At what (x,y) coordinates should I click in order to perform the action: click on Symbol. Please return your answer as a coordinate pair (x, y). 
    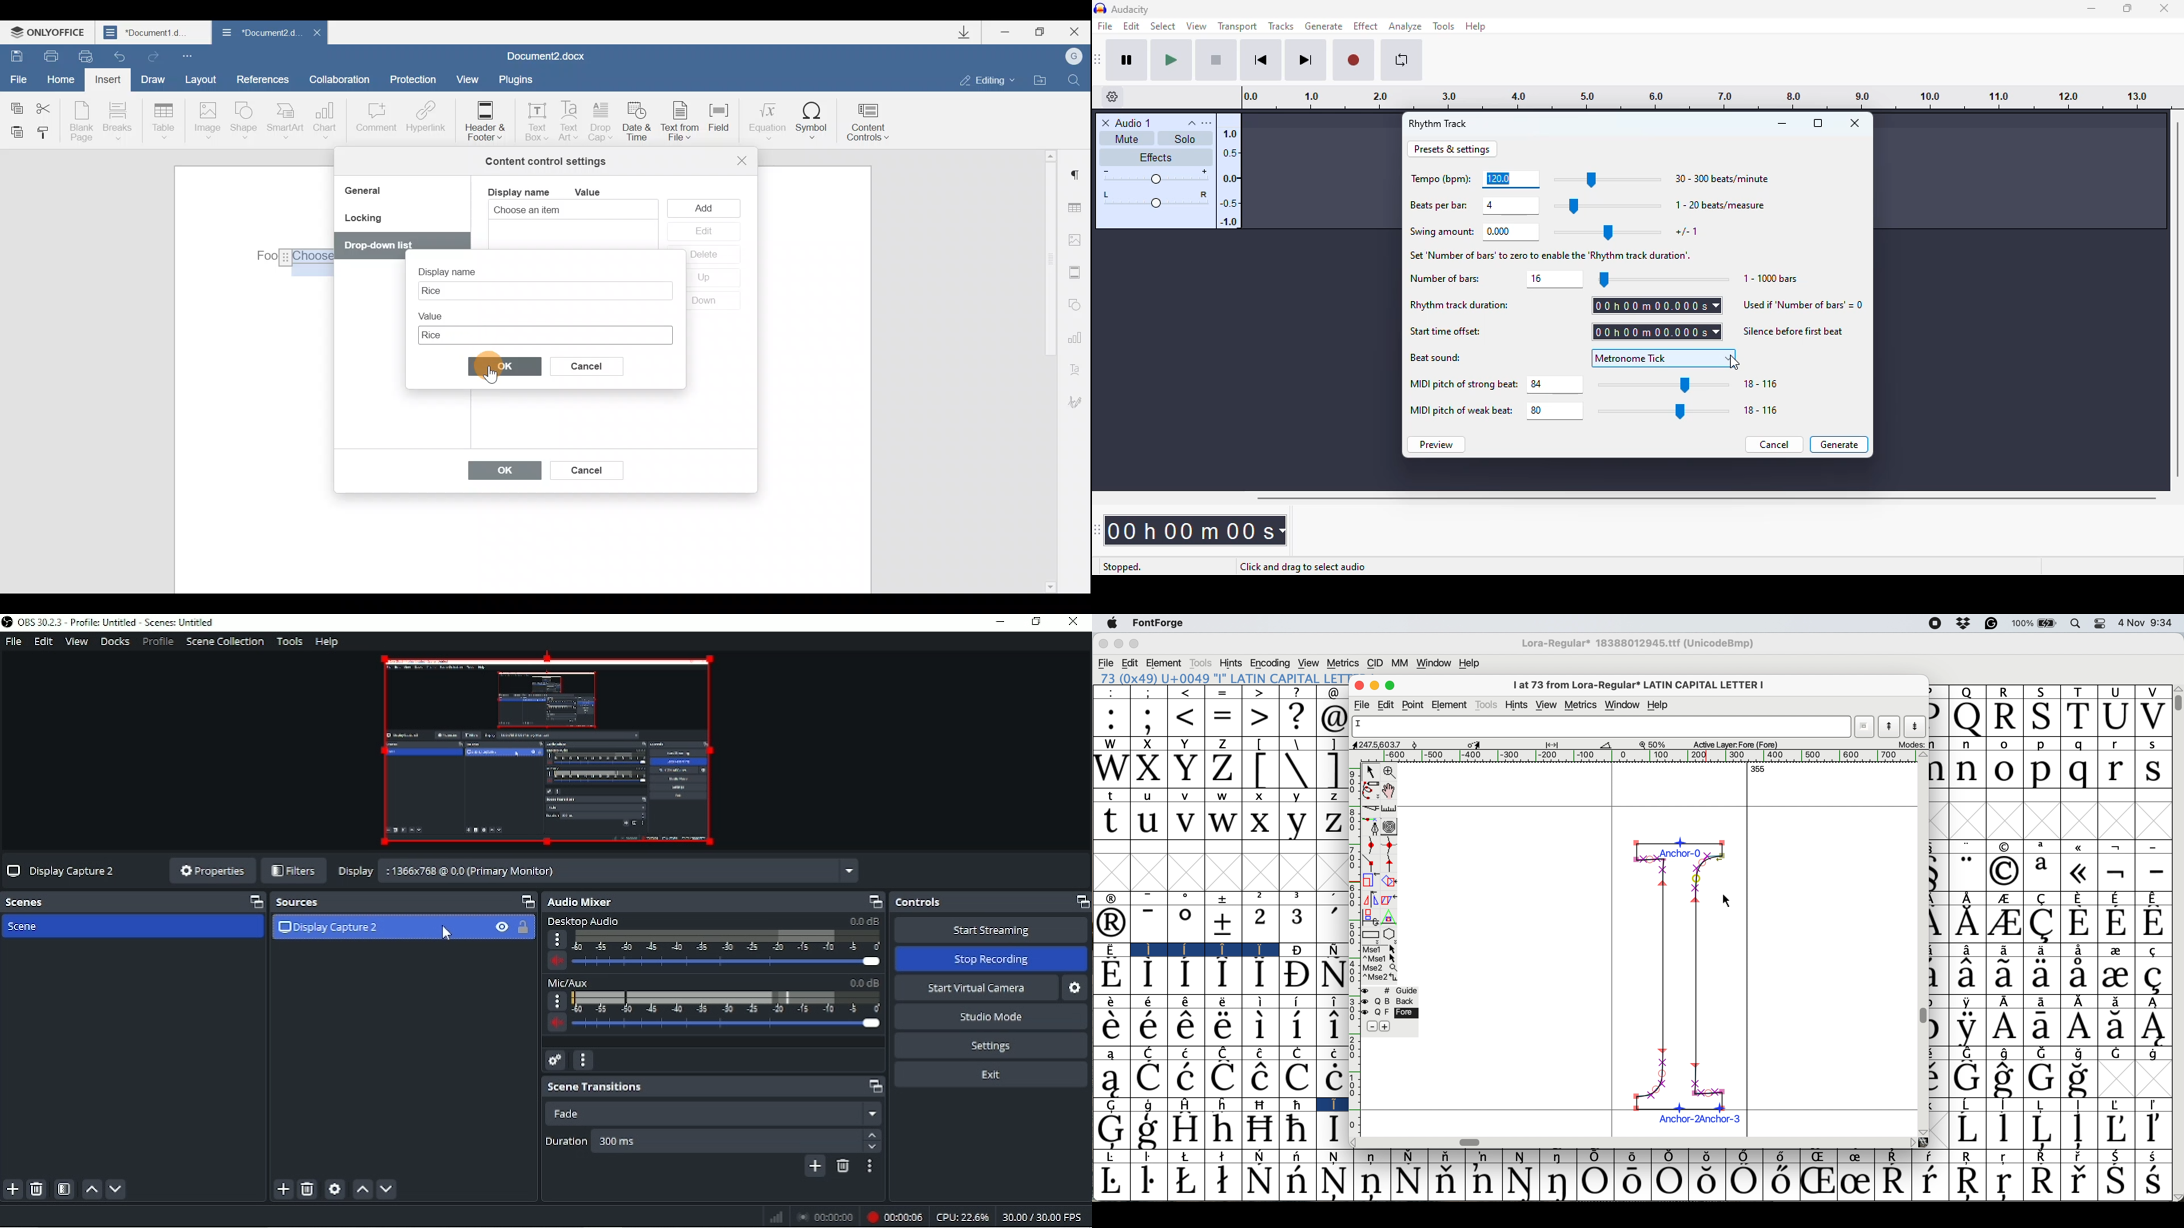
    Looking at the image, I should click on (1820, 1158).